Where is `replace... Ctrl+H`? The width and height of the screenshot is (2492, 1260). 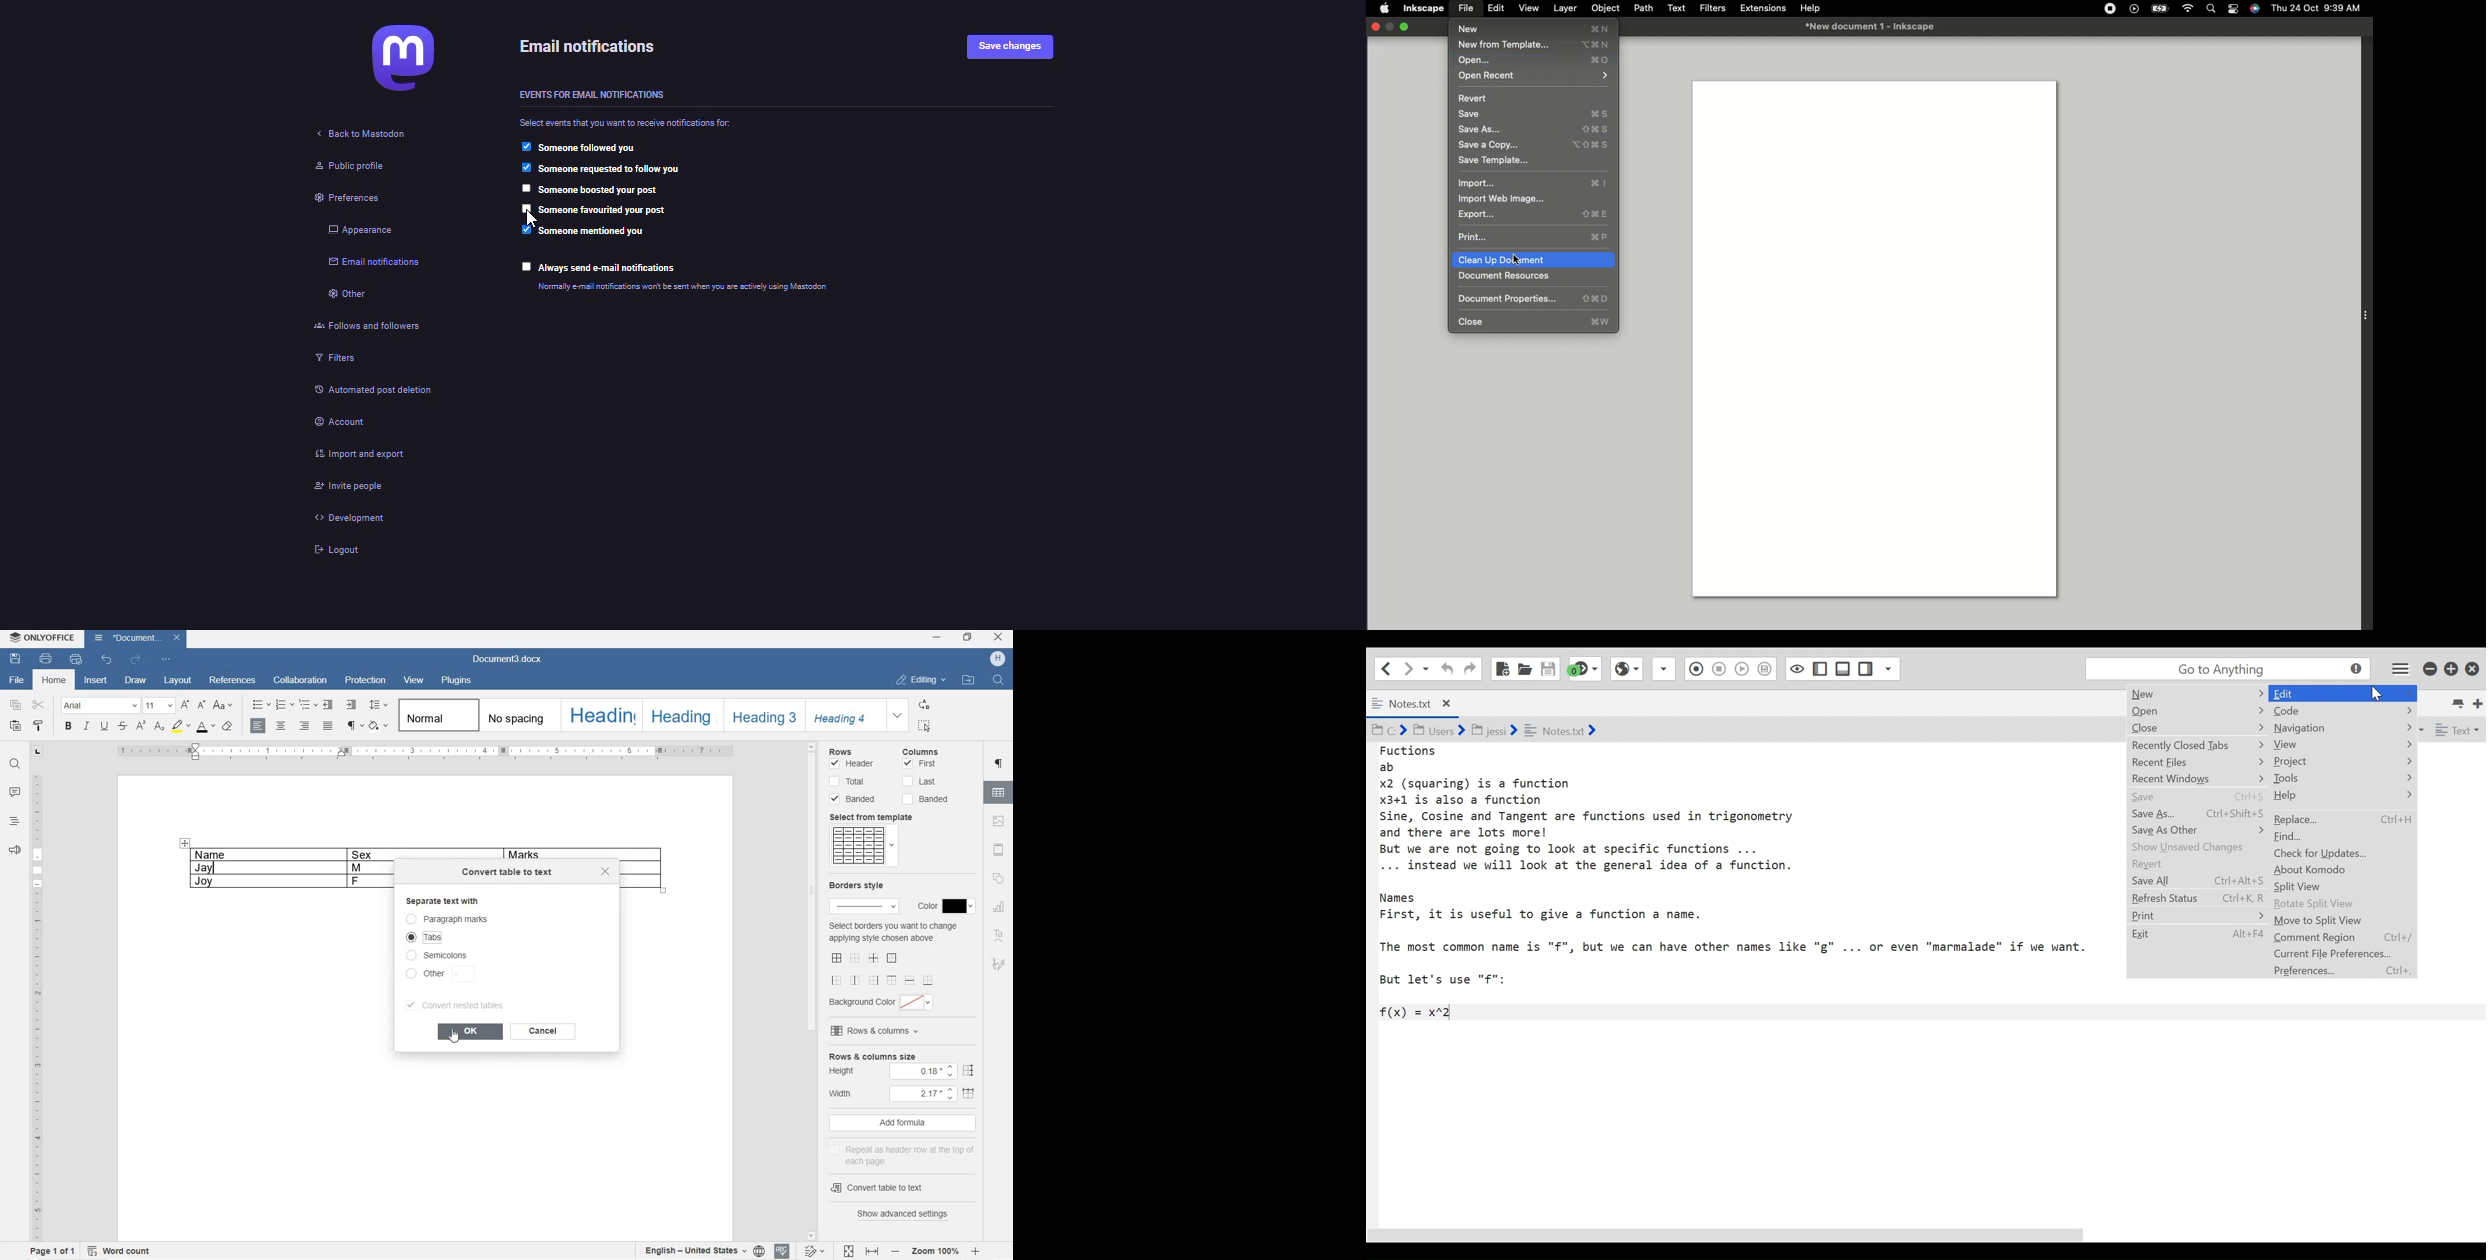
replace... Ctrl+H is located at coordinates (2349, 818).